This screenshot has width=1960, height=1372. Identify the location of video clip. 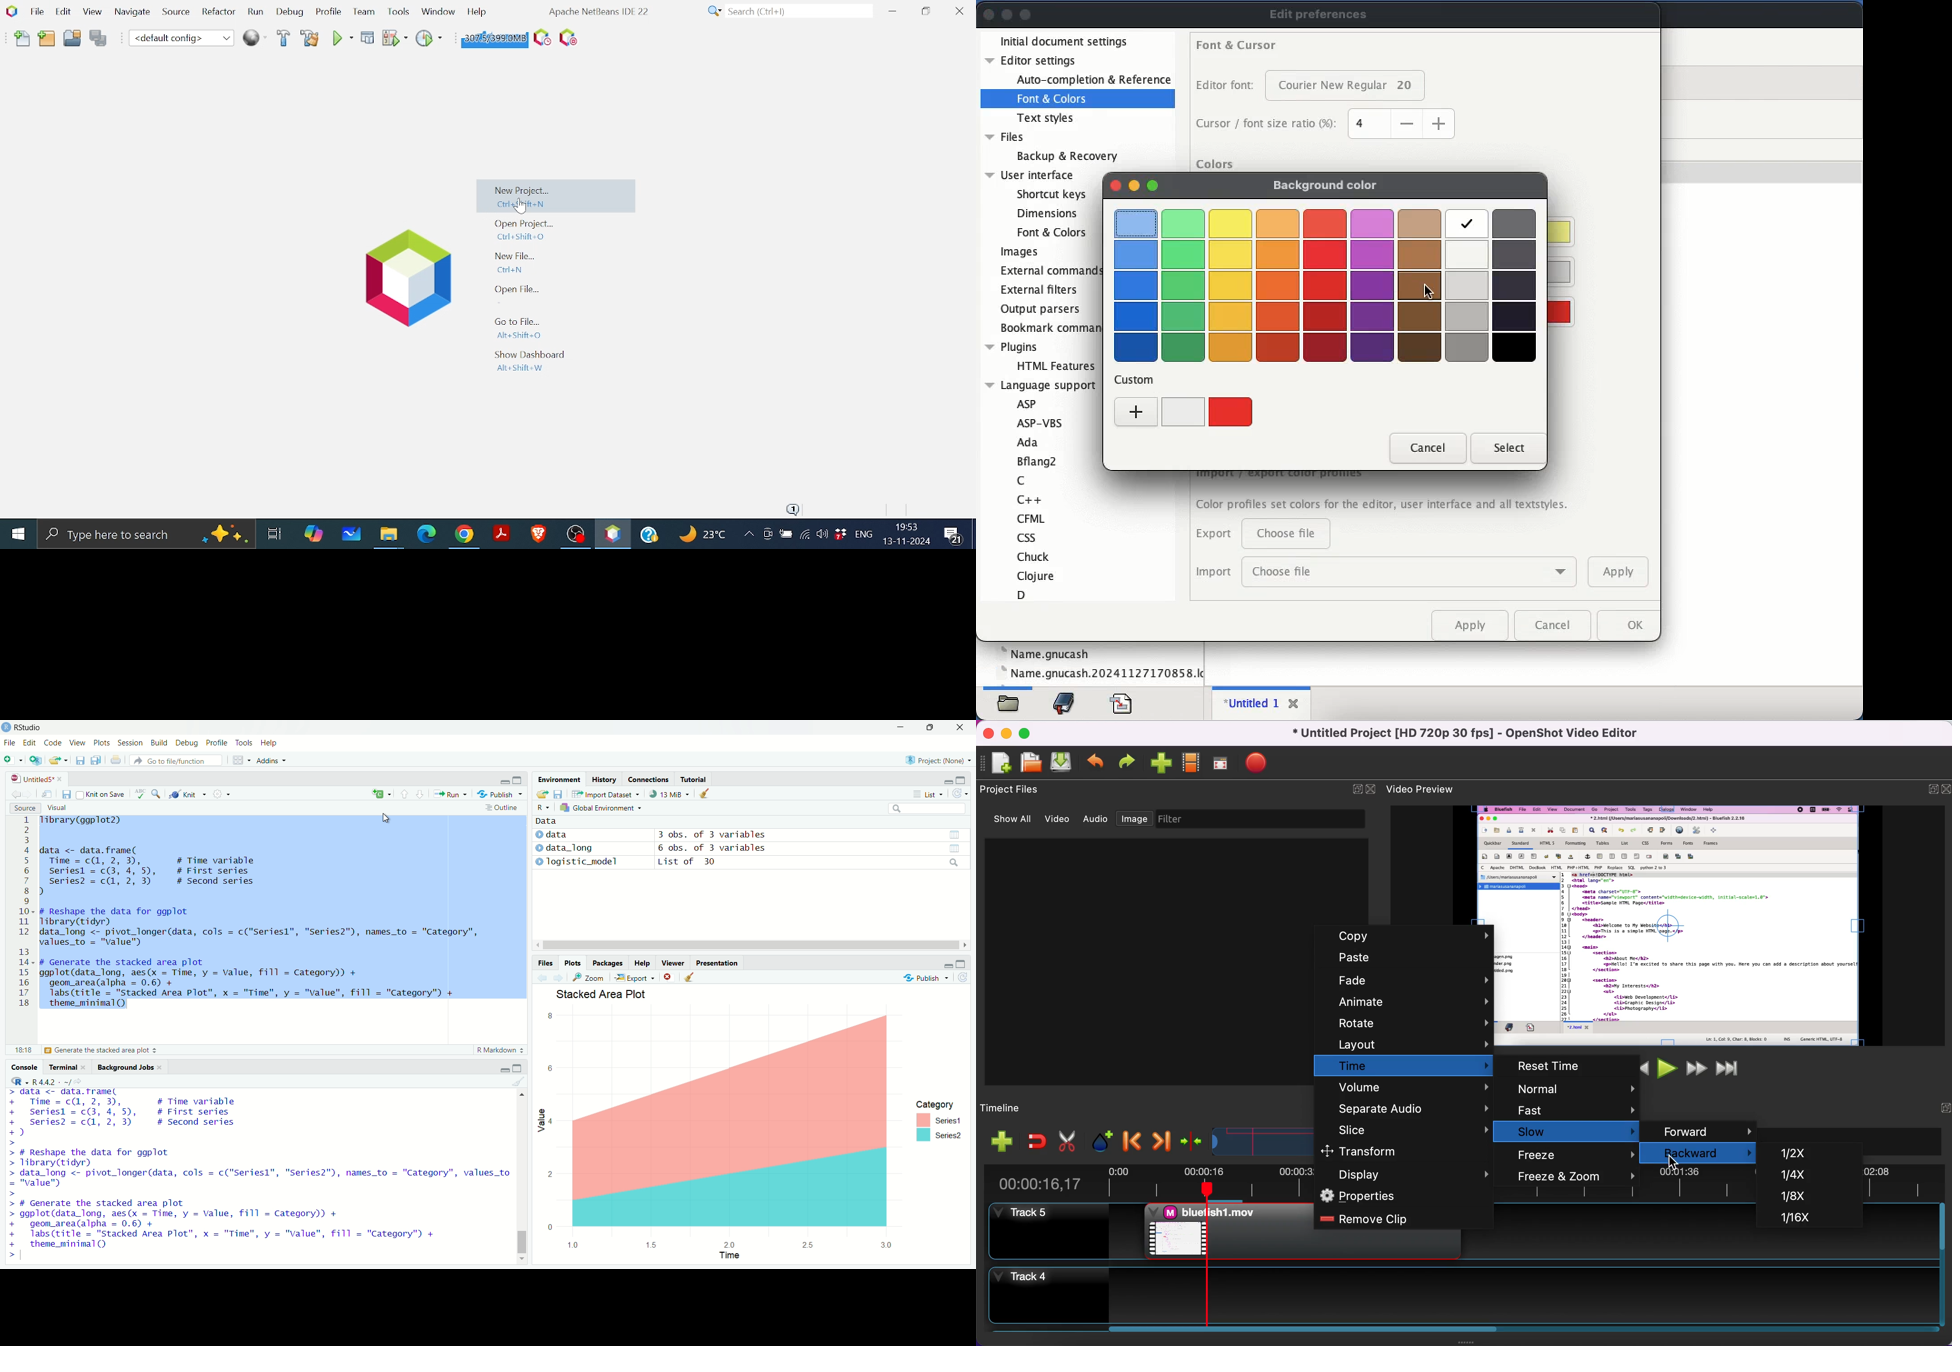
(1227, 1231).